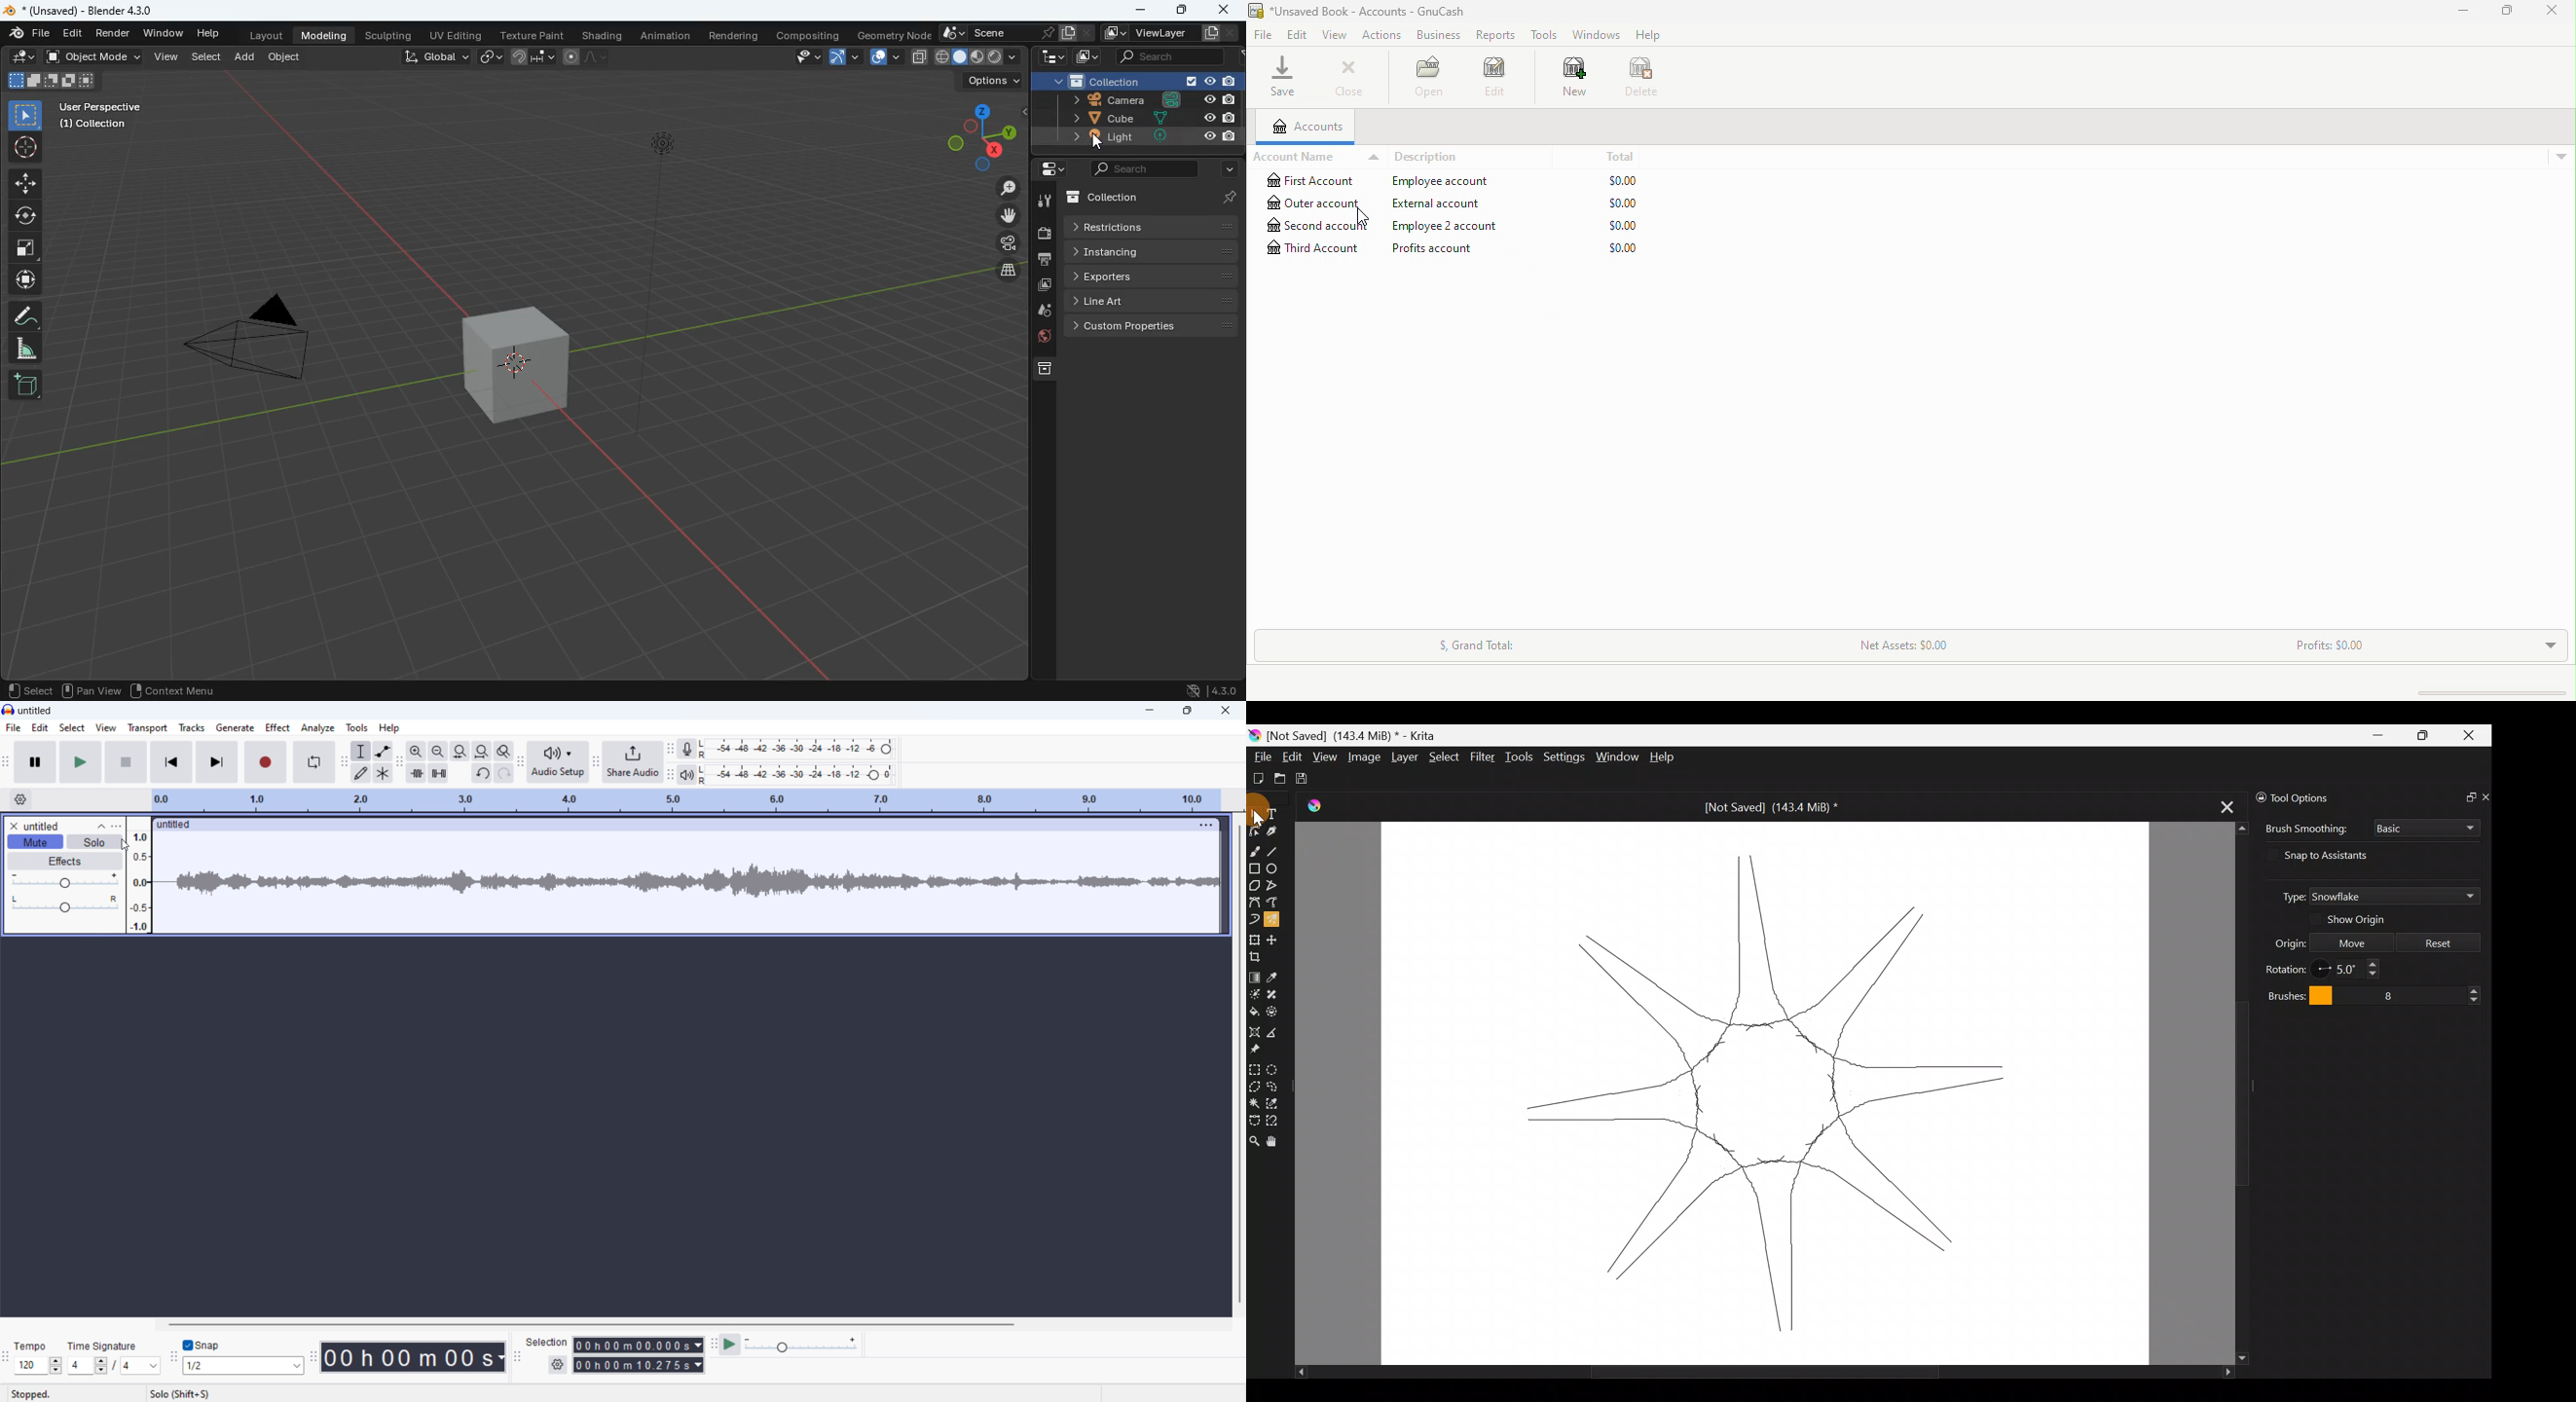  I want to click on Edit, so click(1503, 84).